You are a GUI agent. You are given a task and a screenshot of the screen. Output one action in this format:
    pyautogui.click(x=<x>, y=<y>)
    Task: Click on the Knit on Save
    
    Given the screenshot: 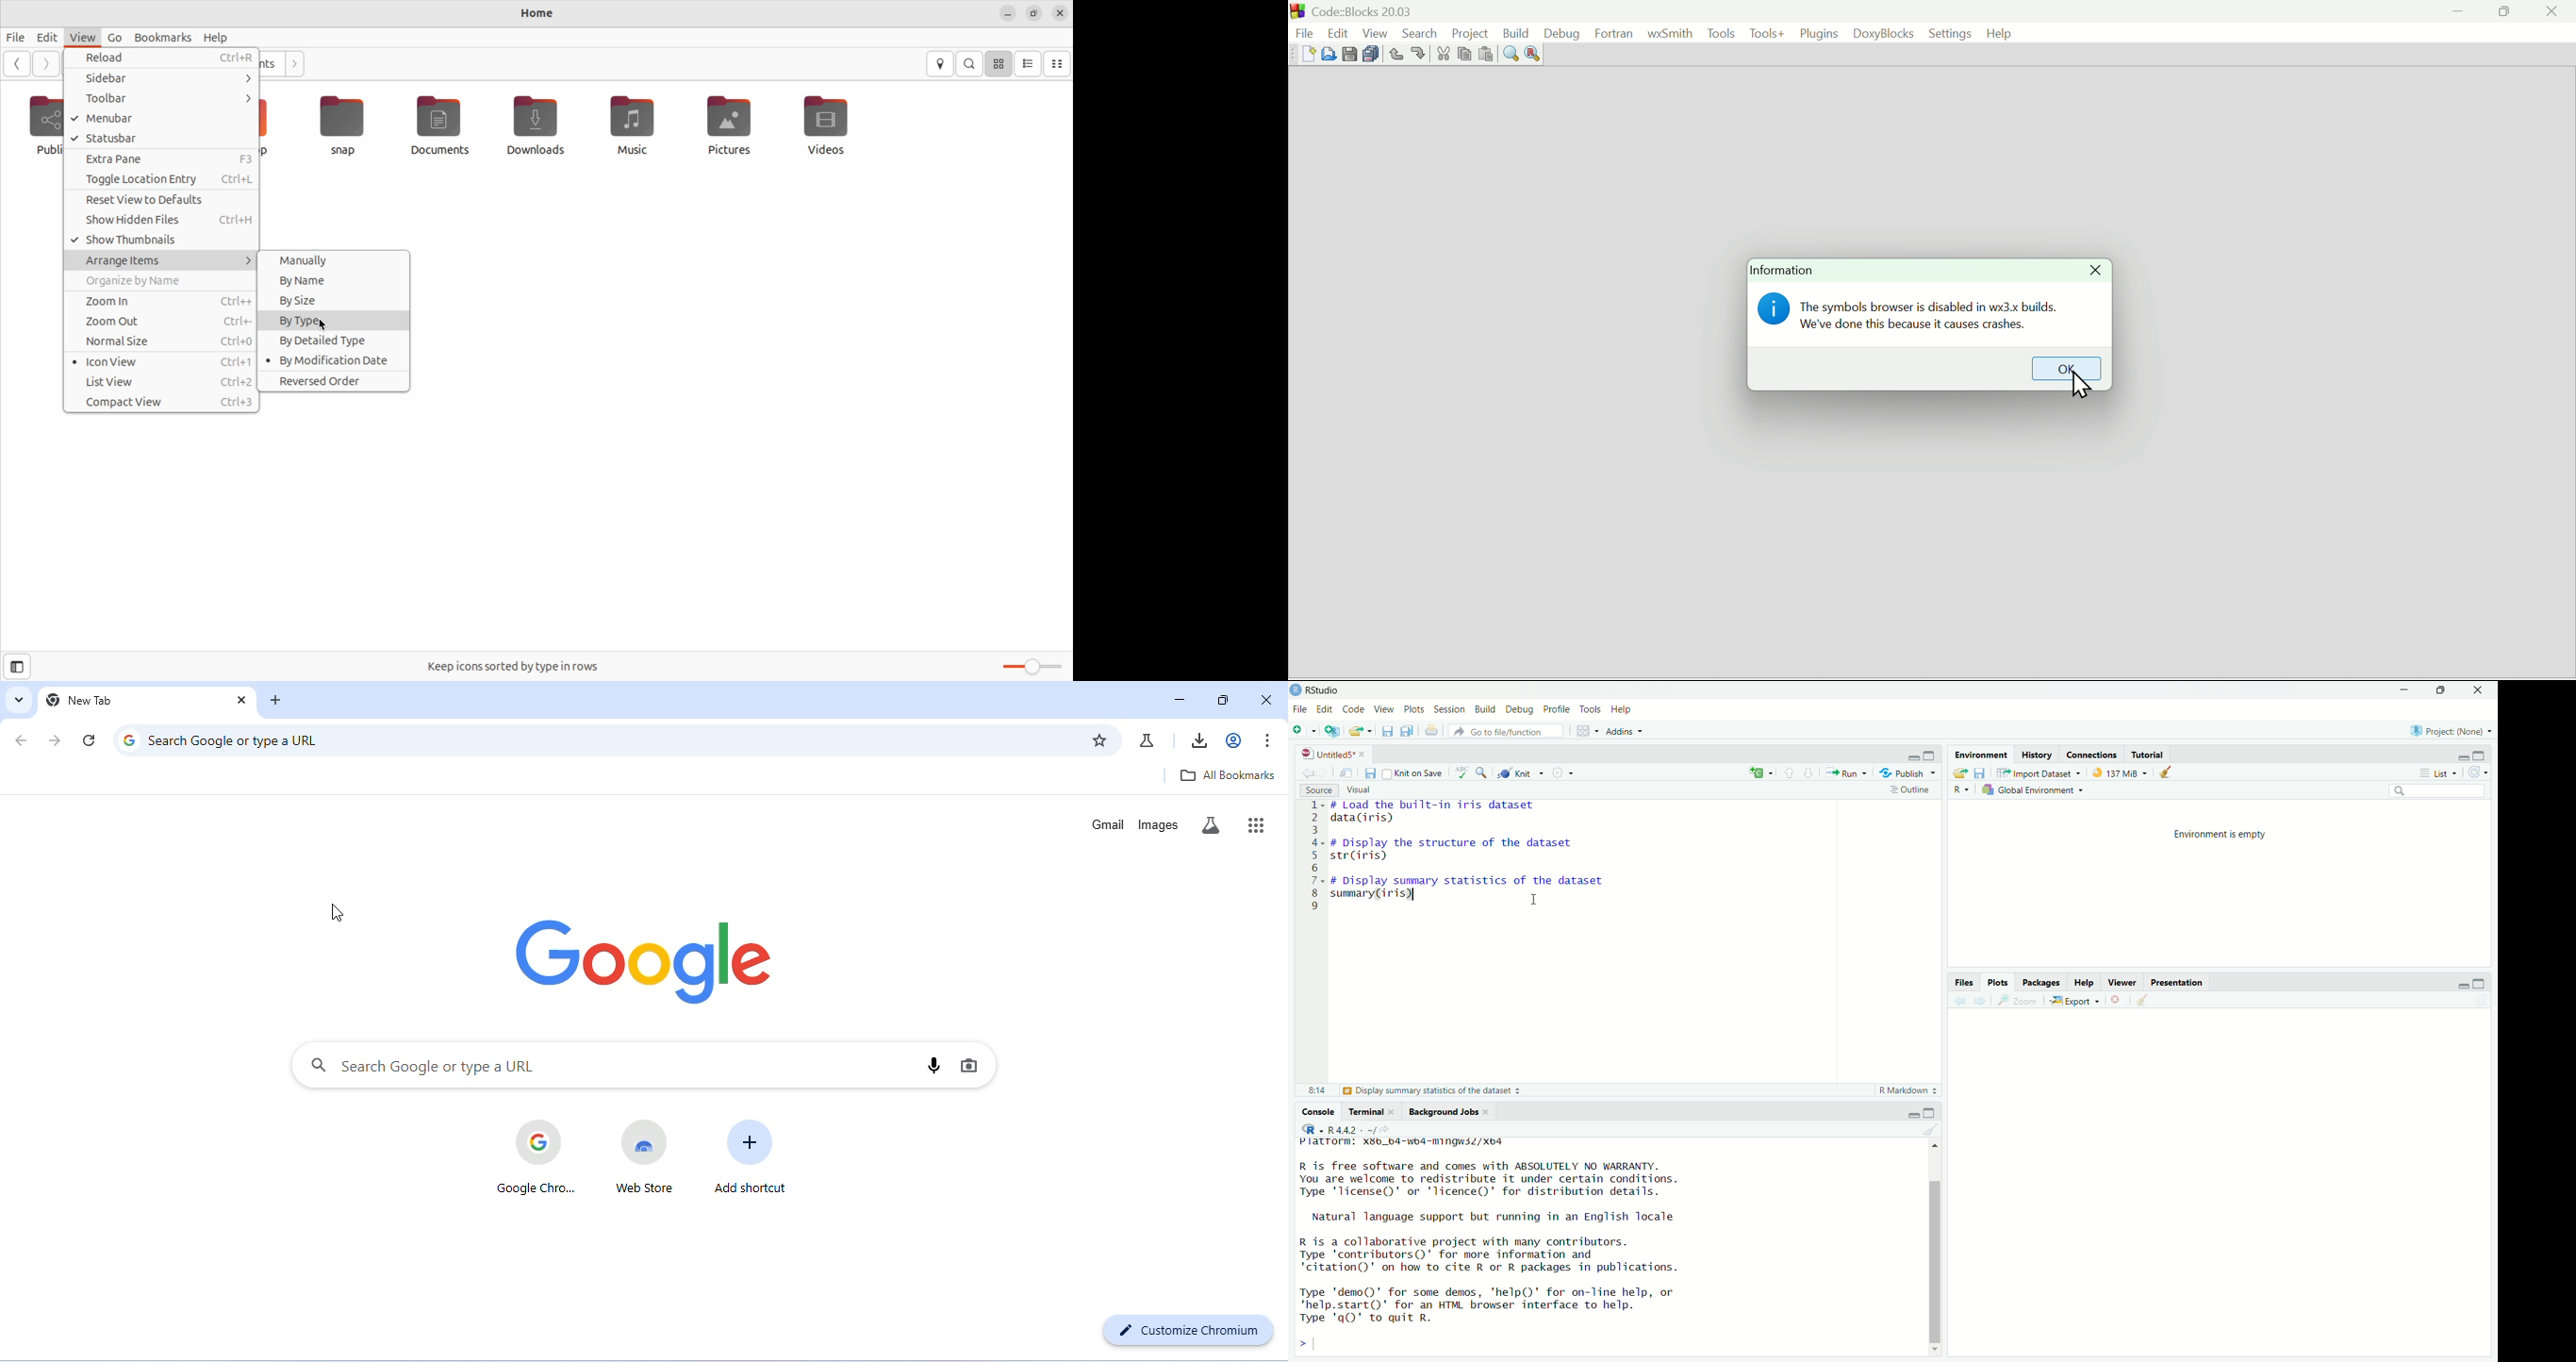 What is the action you would take?
    pyautogui.click(x=1413, y=773)
    